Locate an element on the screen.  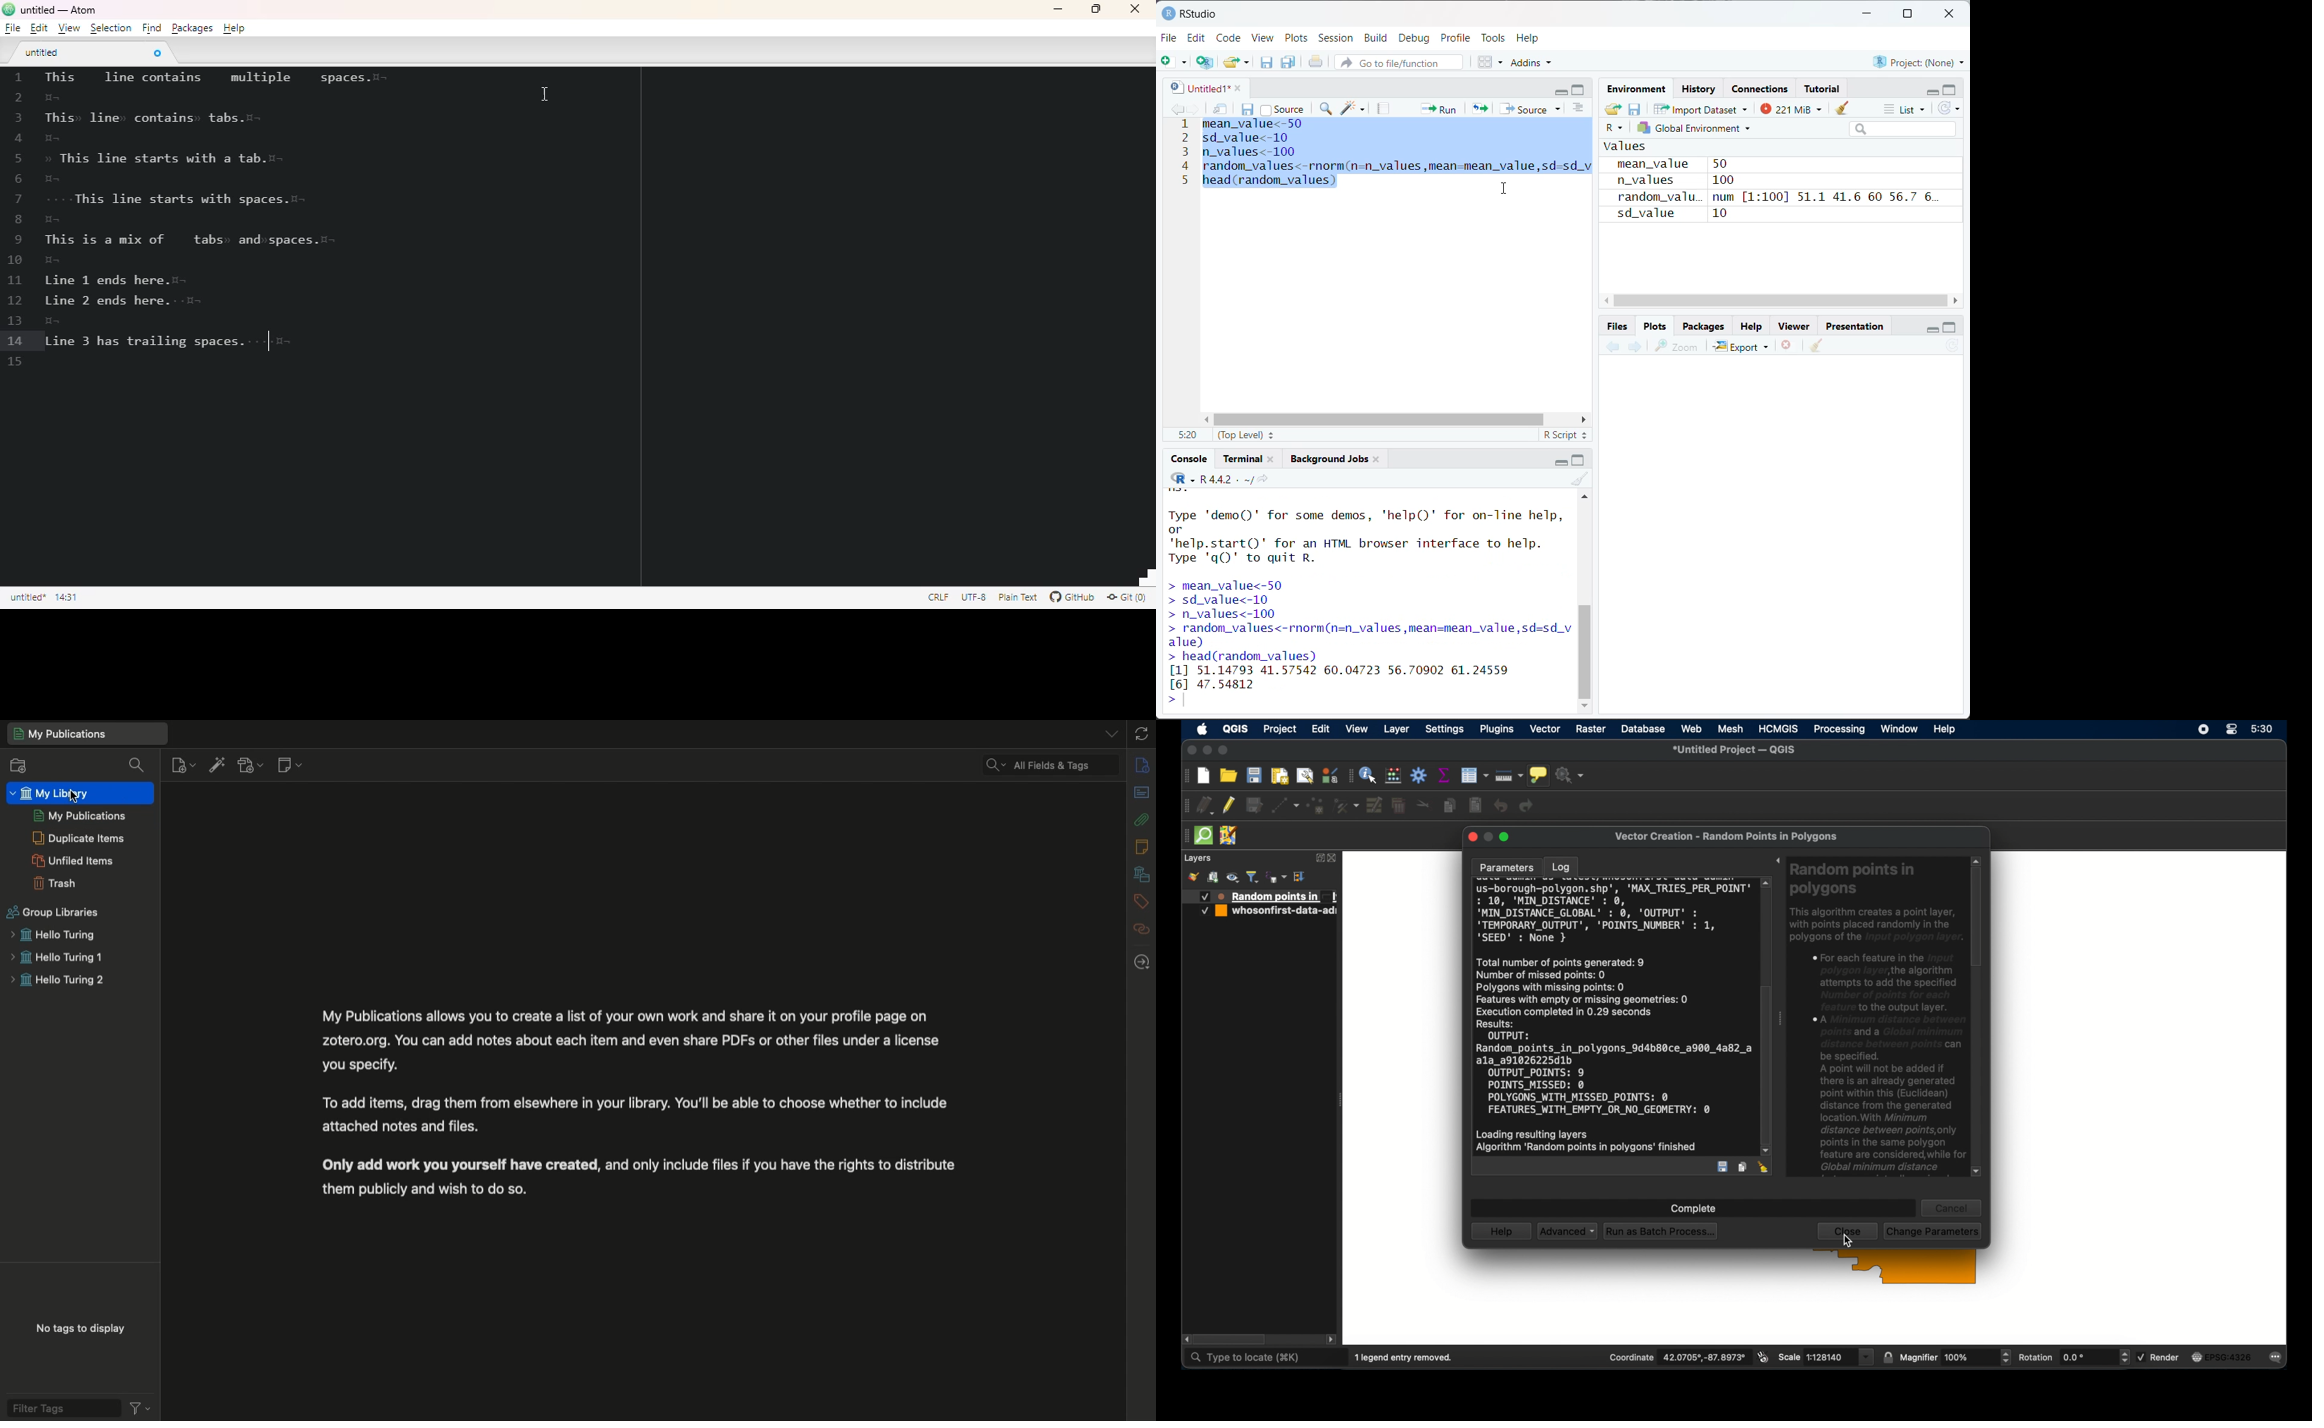
show statistical summary is located at coordinates (1443, 775).